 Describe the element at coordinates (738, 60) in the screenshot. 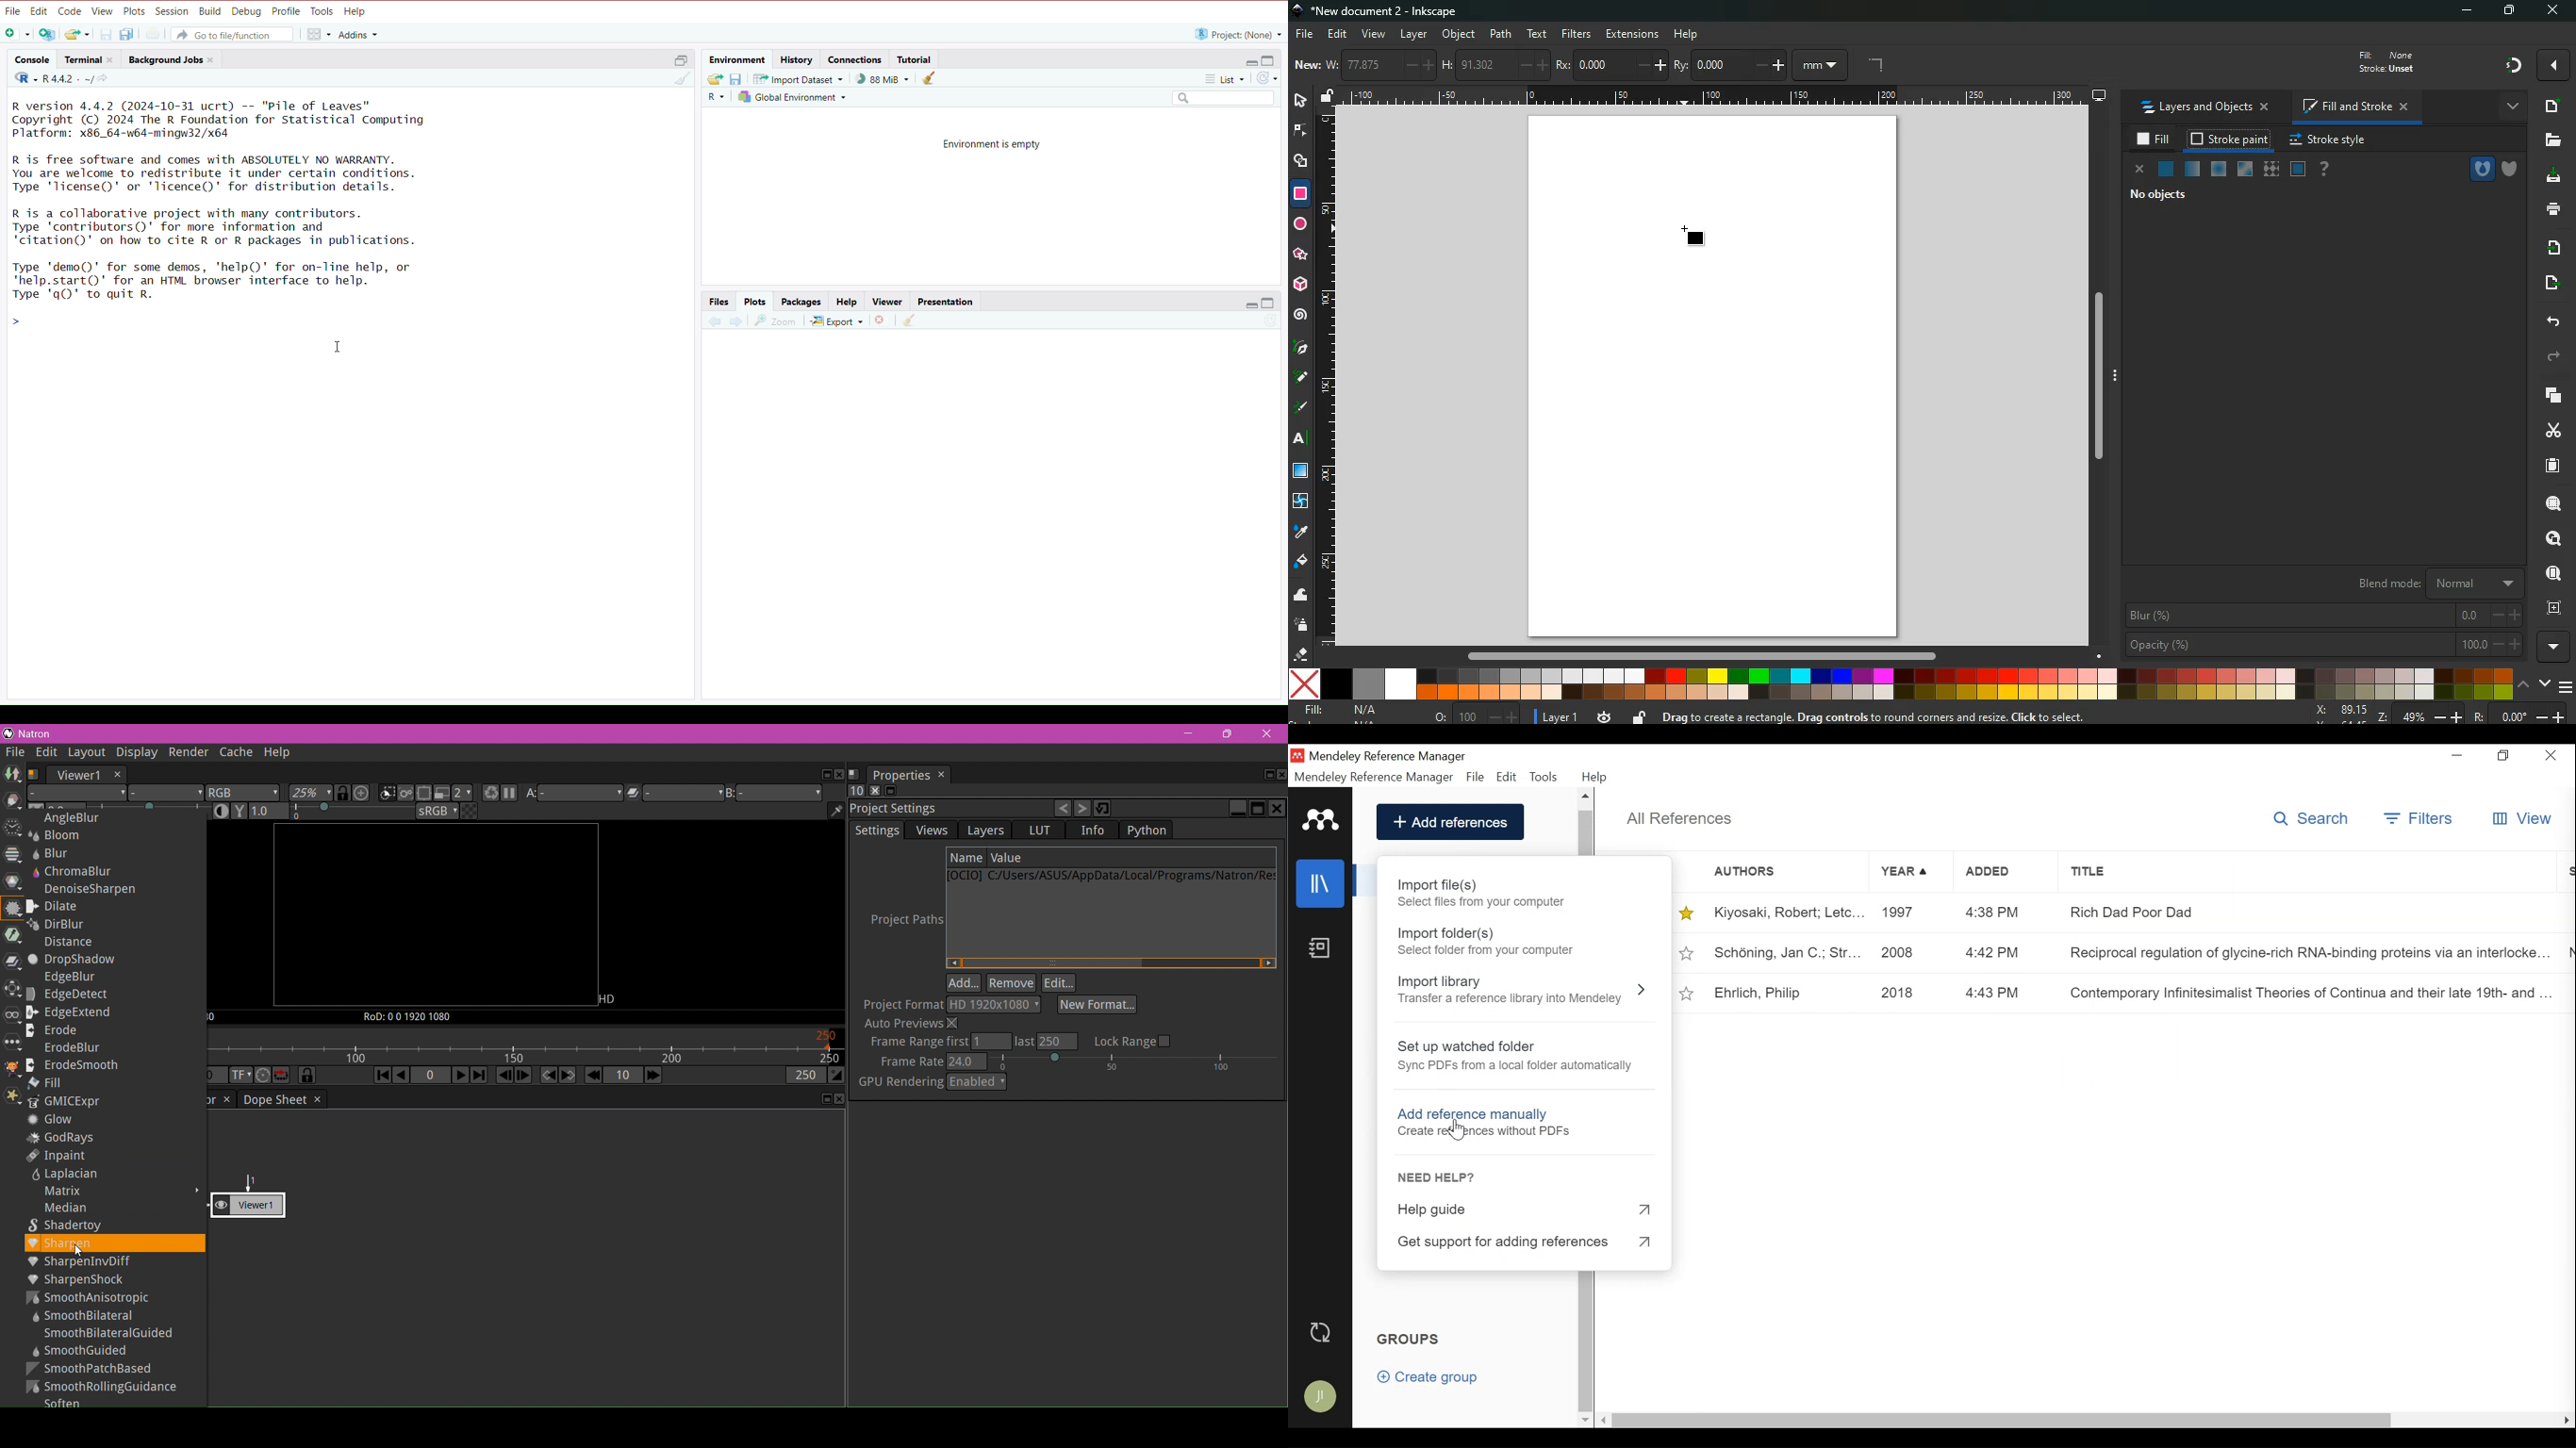

I see `environment` at that location.